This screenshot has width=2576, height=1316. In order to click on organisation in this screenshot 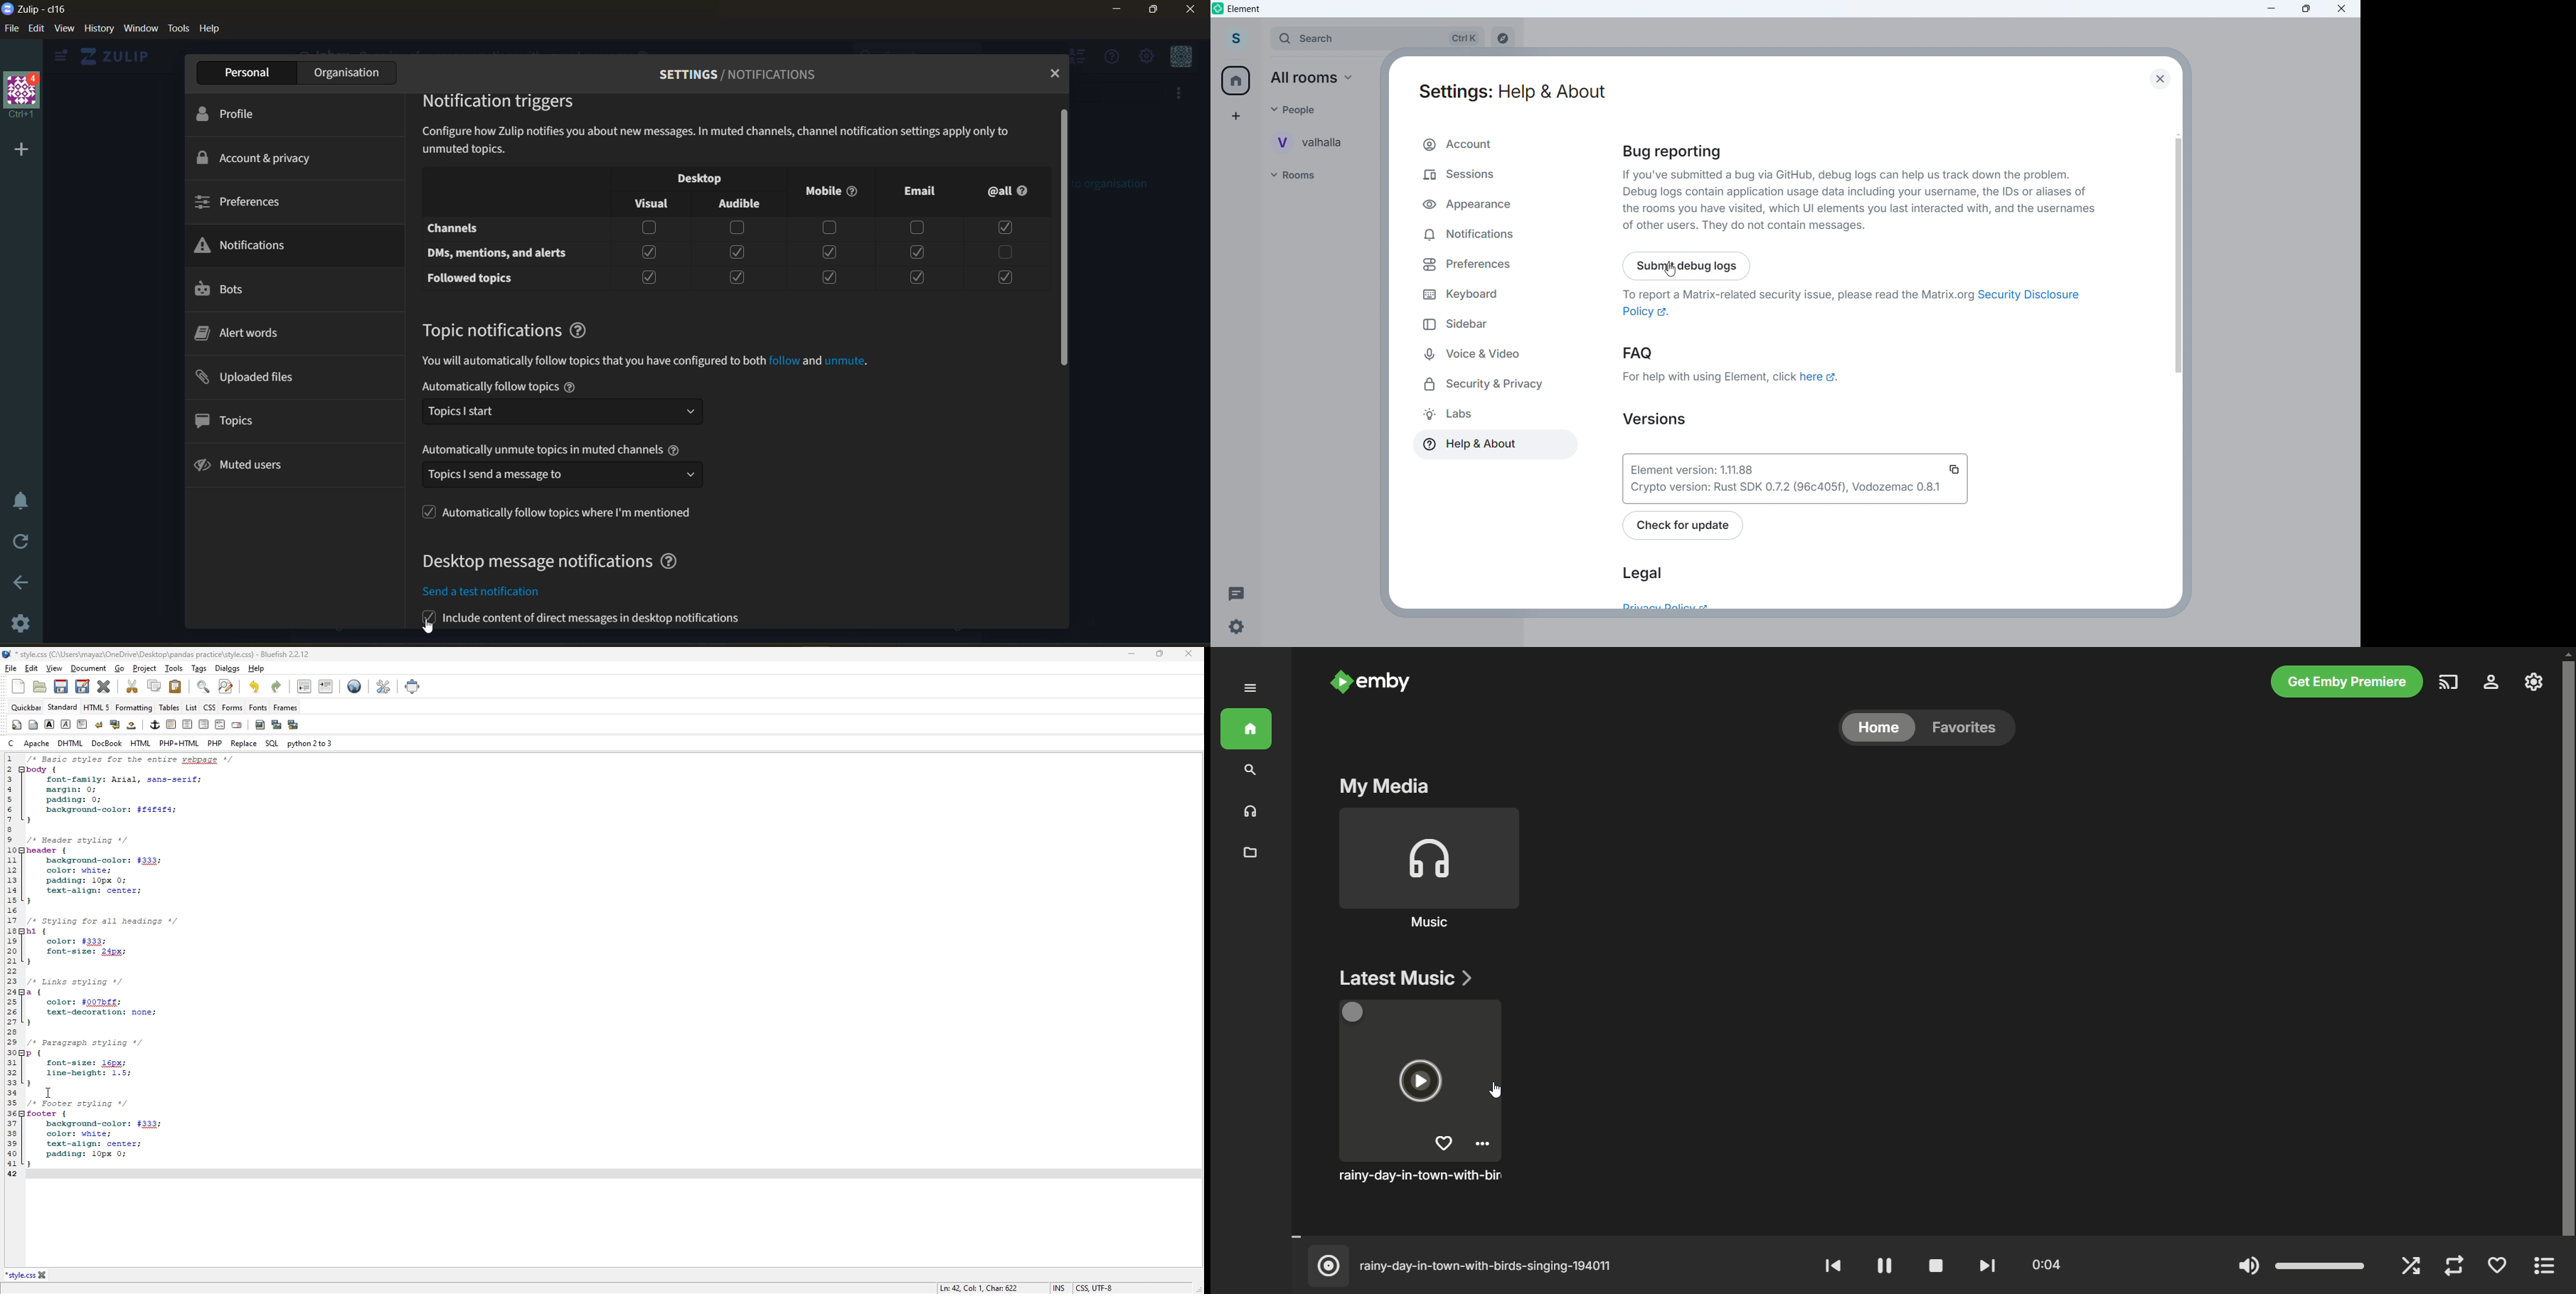, I will do `click(344, 72)`.